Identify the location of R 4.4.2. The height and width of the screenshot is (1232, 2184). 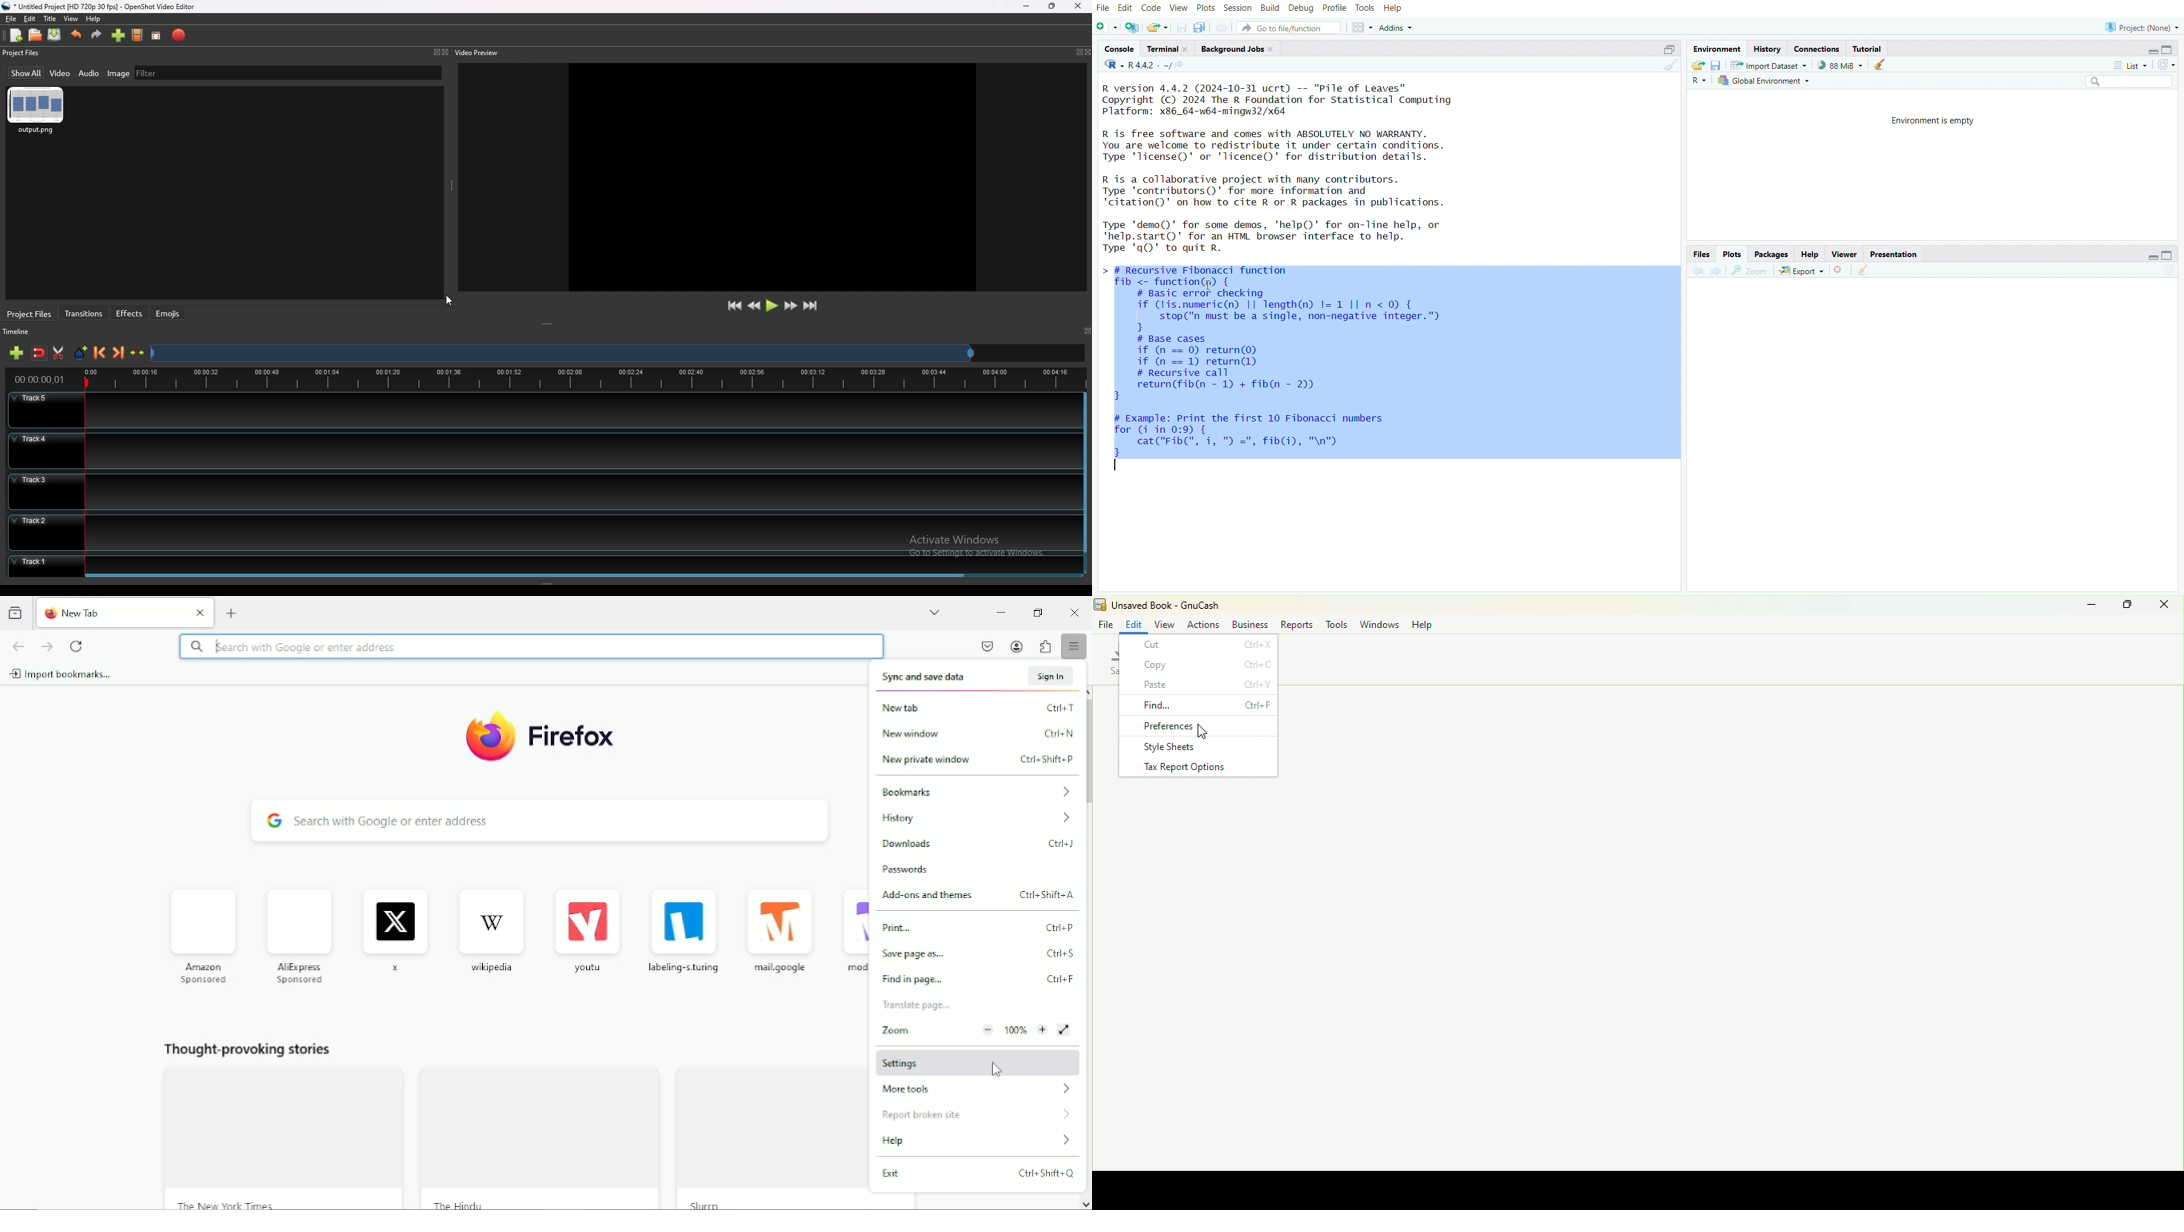
(1138, 65).